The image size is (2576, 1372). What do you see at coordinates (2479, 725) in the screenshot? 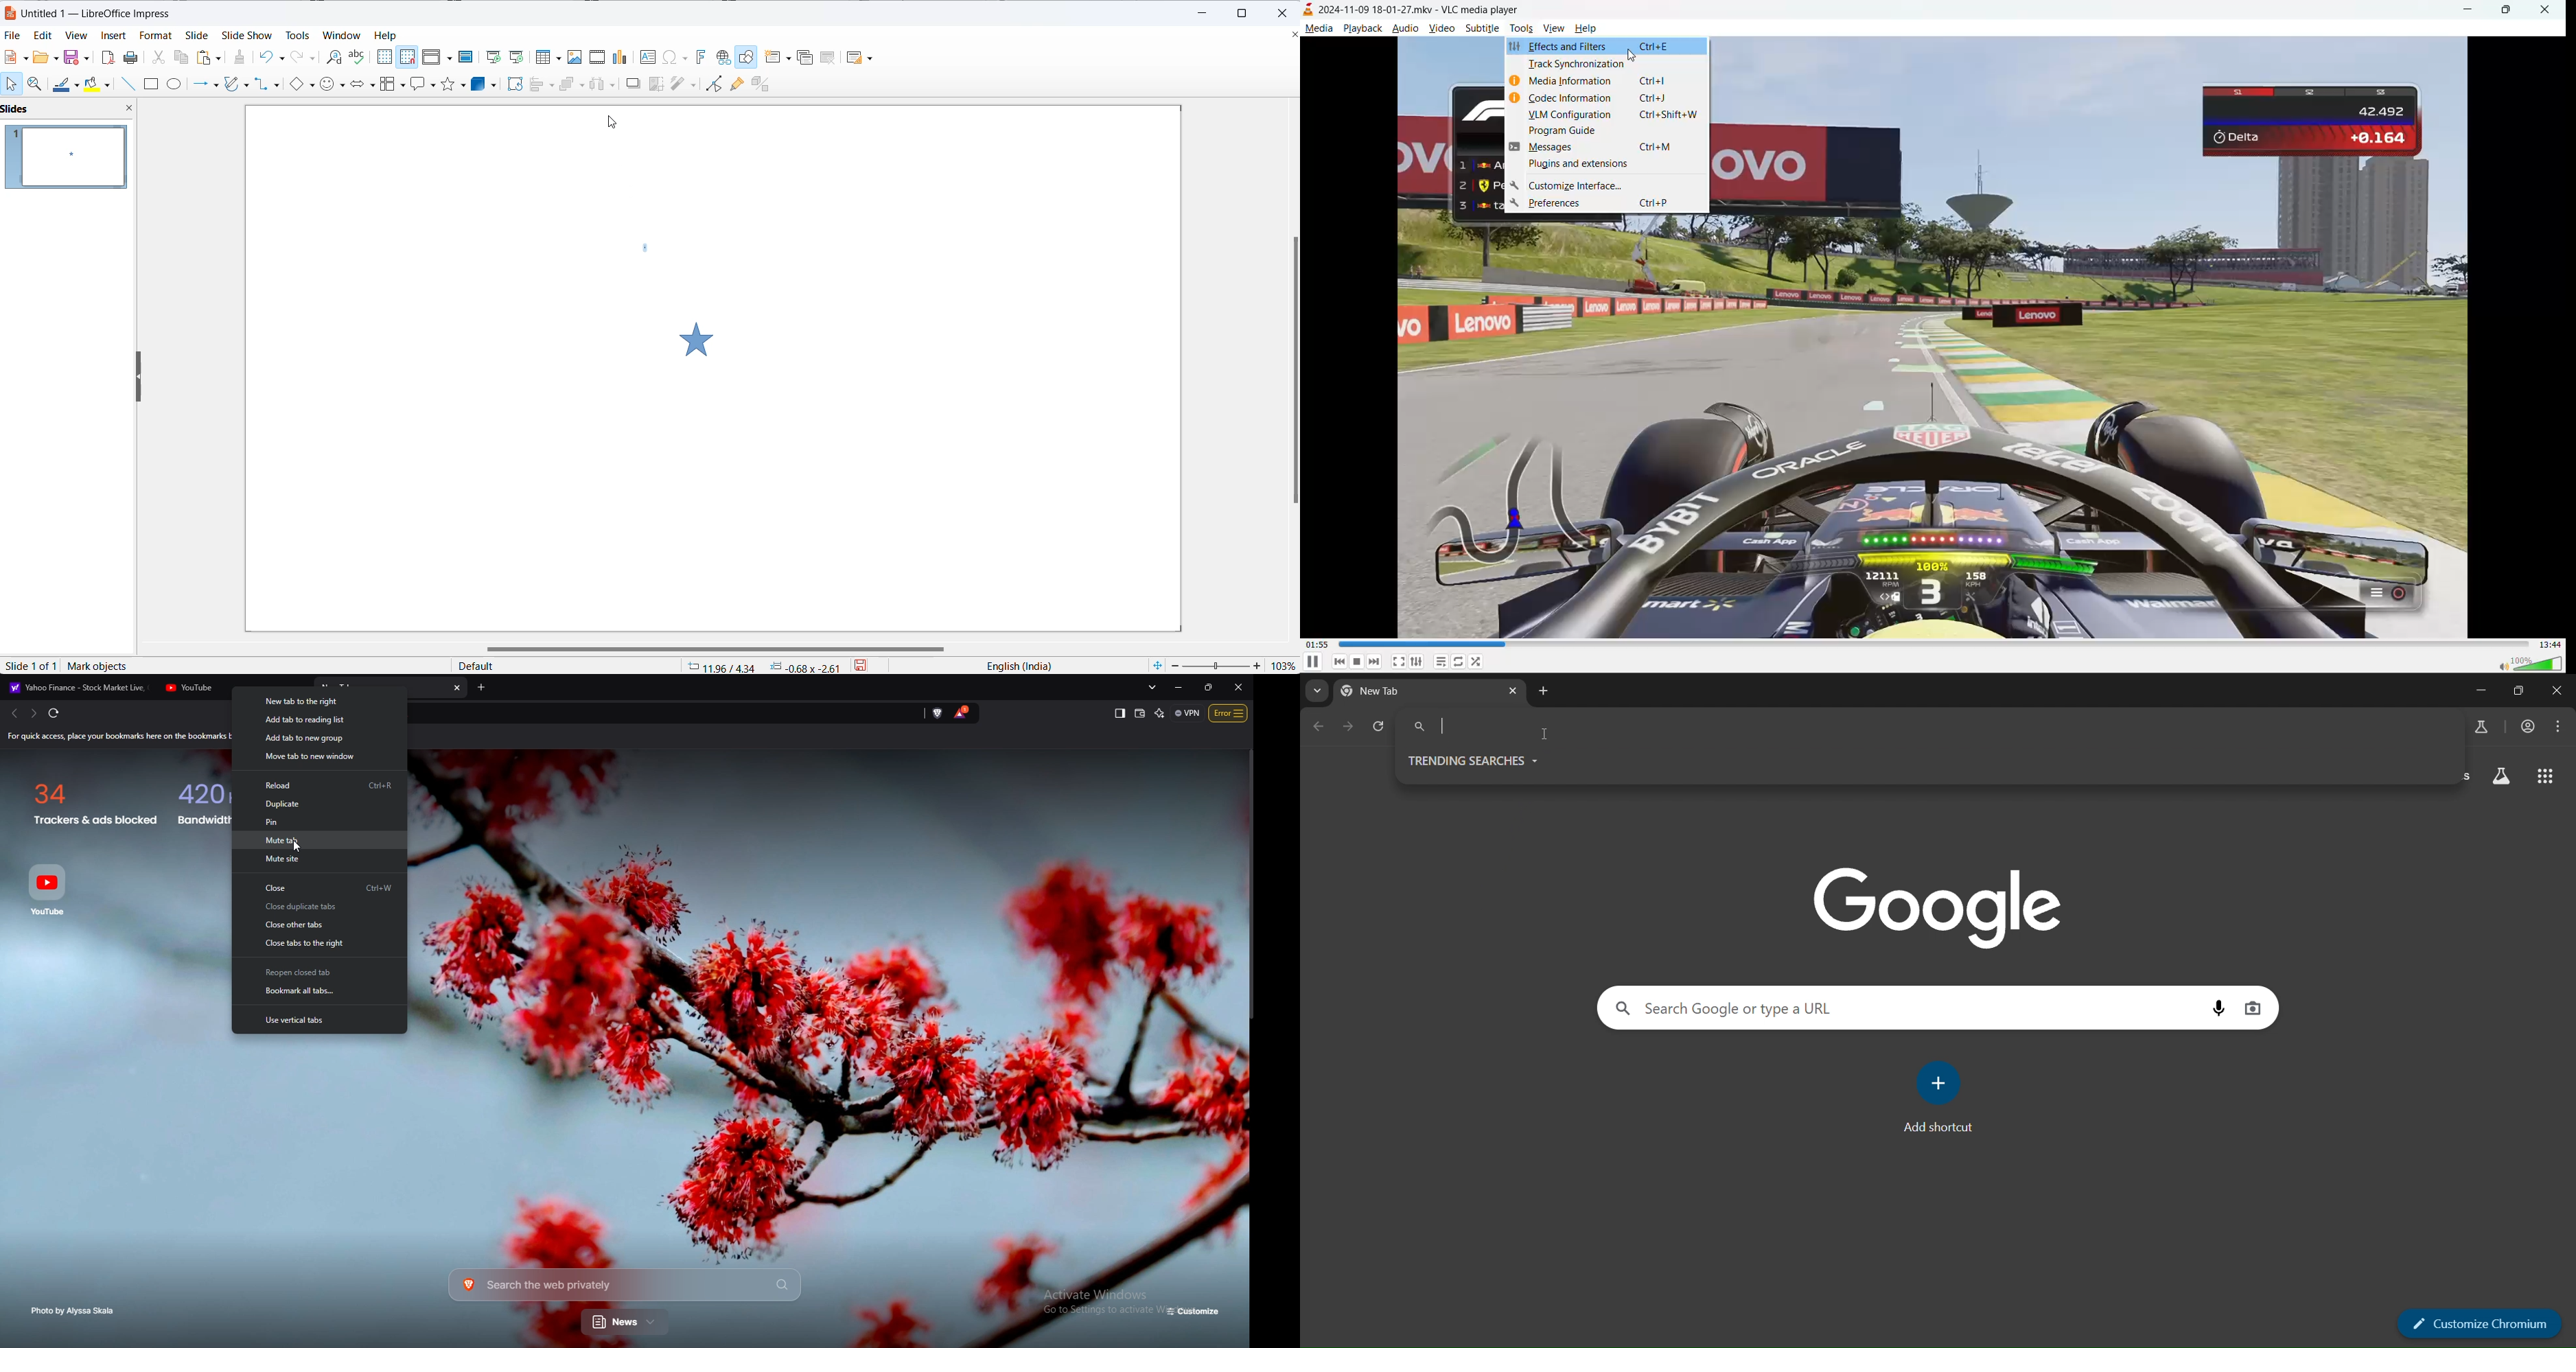
I see `search labs` at bounding box center [2479, 725].